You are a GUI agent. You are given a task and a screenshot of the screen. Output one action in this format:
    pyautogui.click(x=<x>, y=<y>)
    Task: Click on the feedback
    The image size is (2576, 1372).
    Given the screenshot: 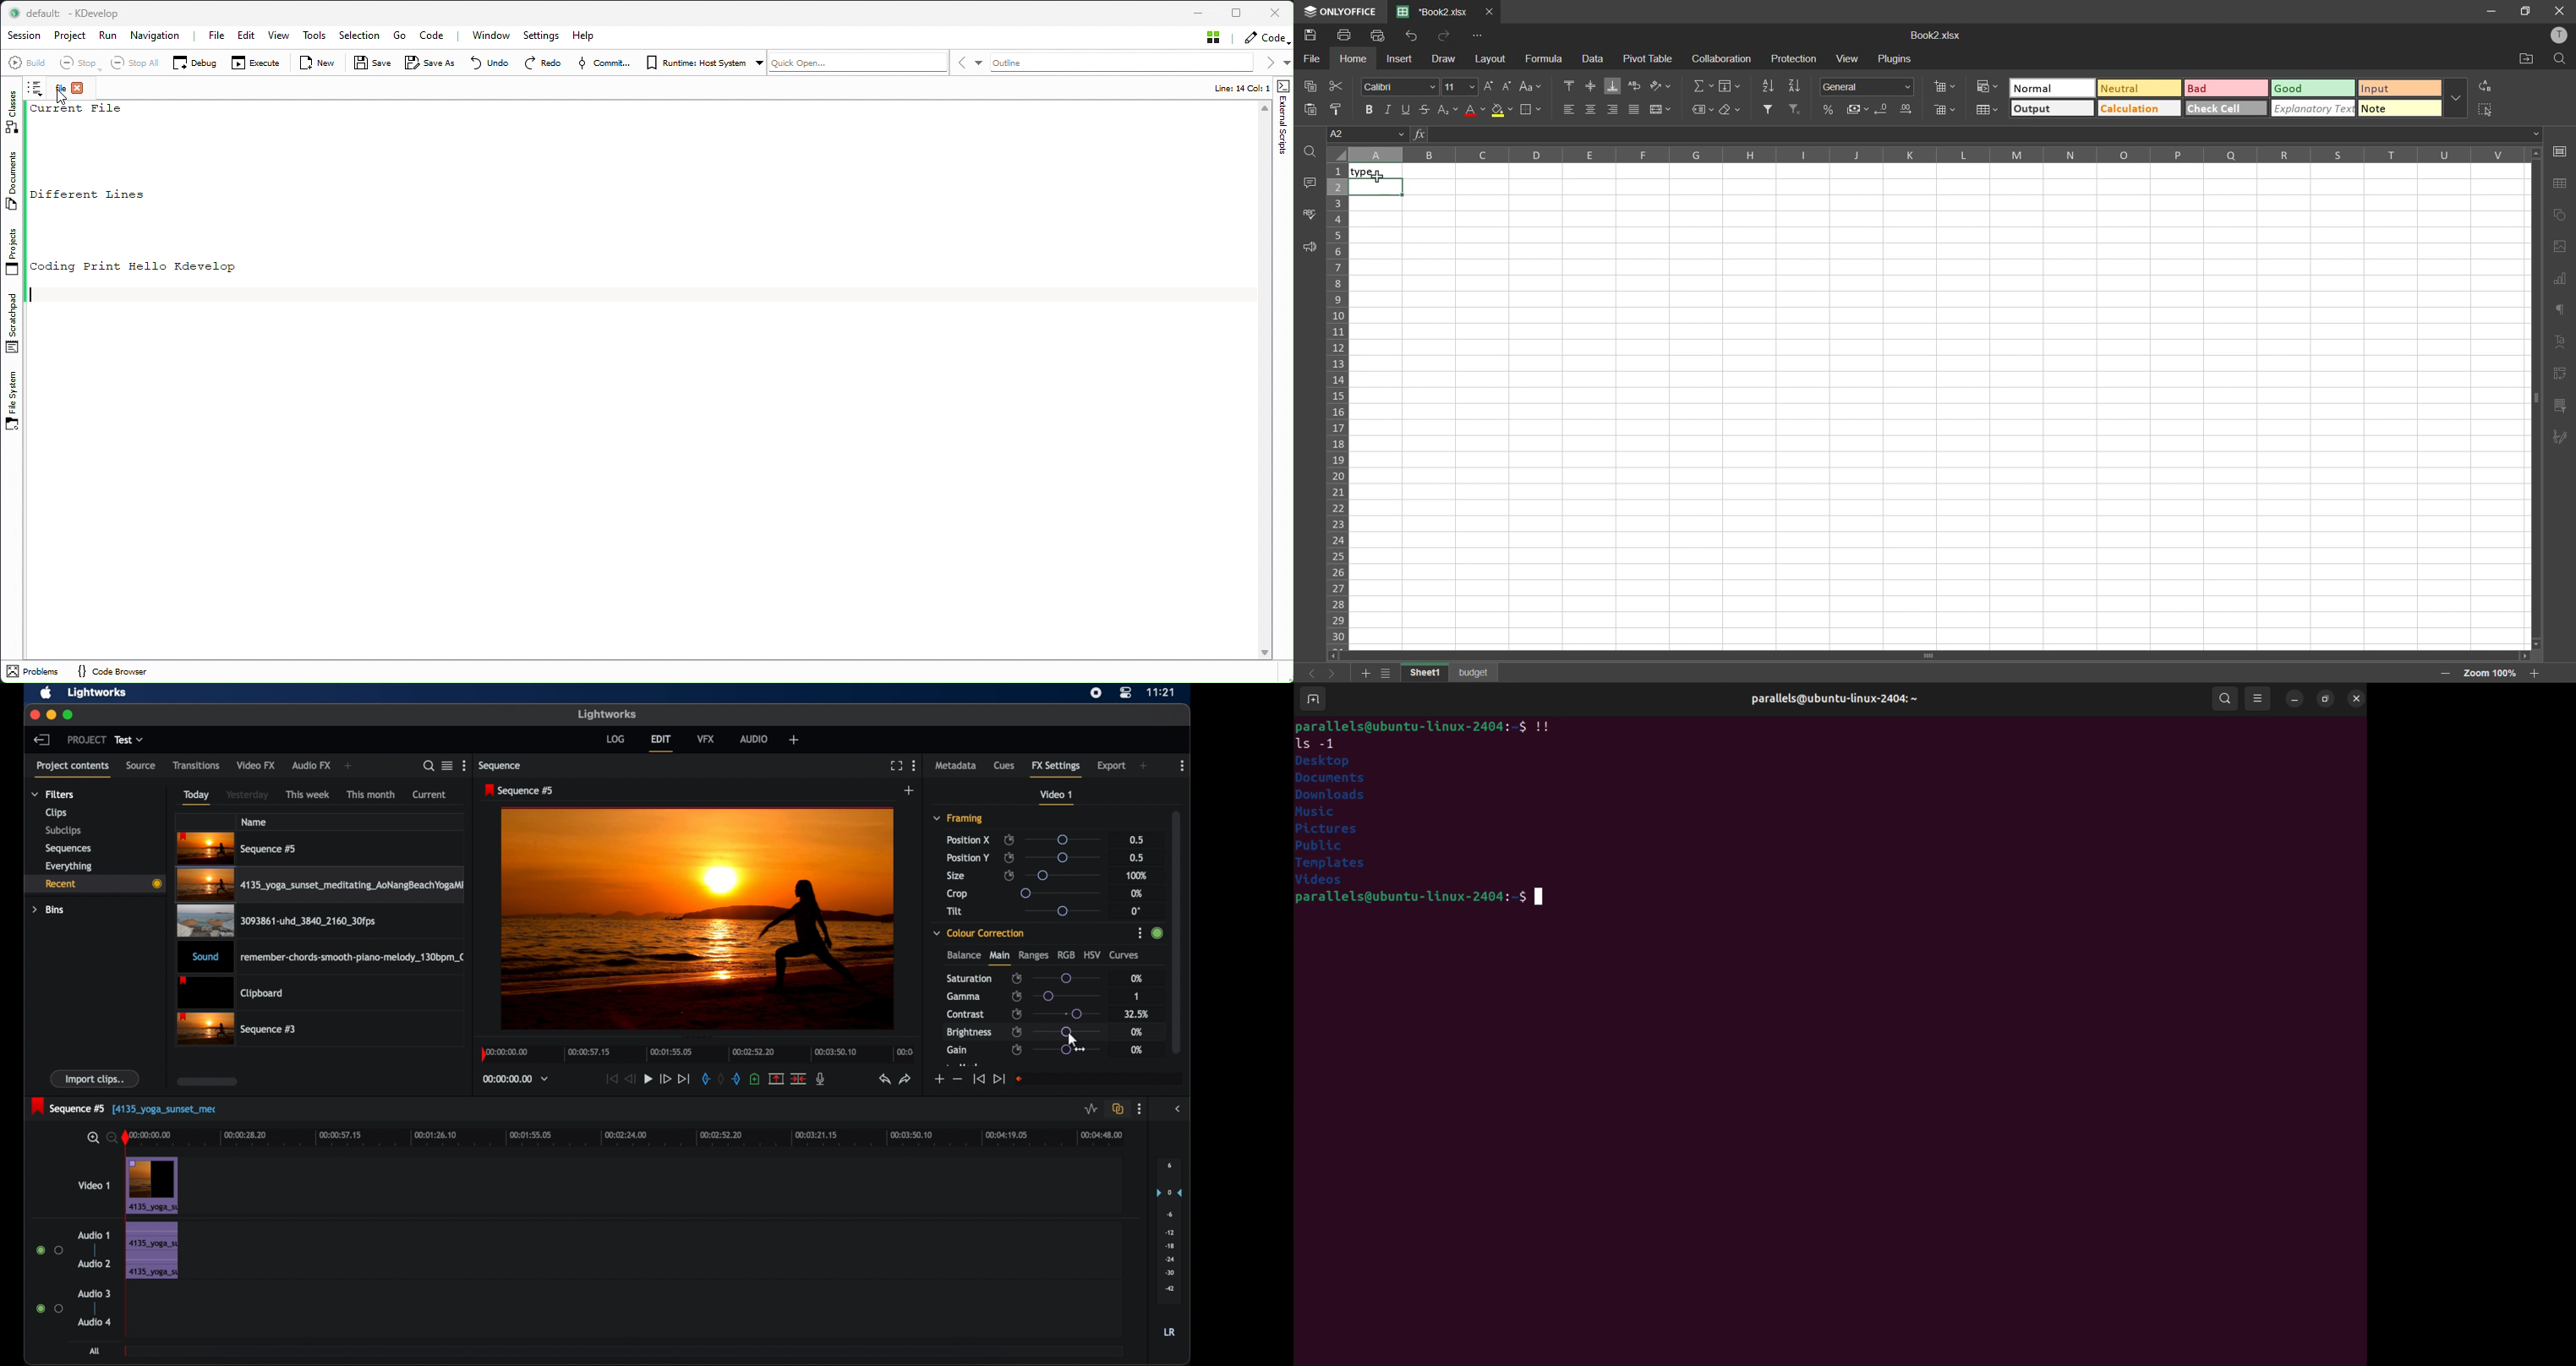 What is the action you would take?
    pyautogui.click(x=1309, y=246)
    